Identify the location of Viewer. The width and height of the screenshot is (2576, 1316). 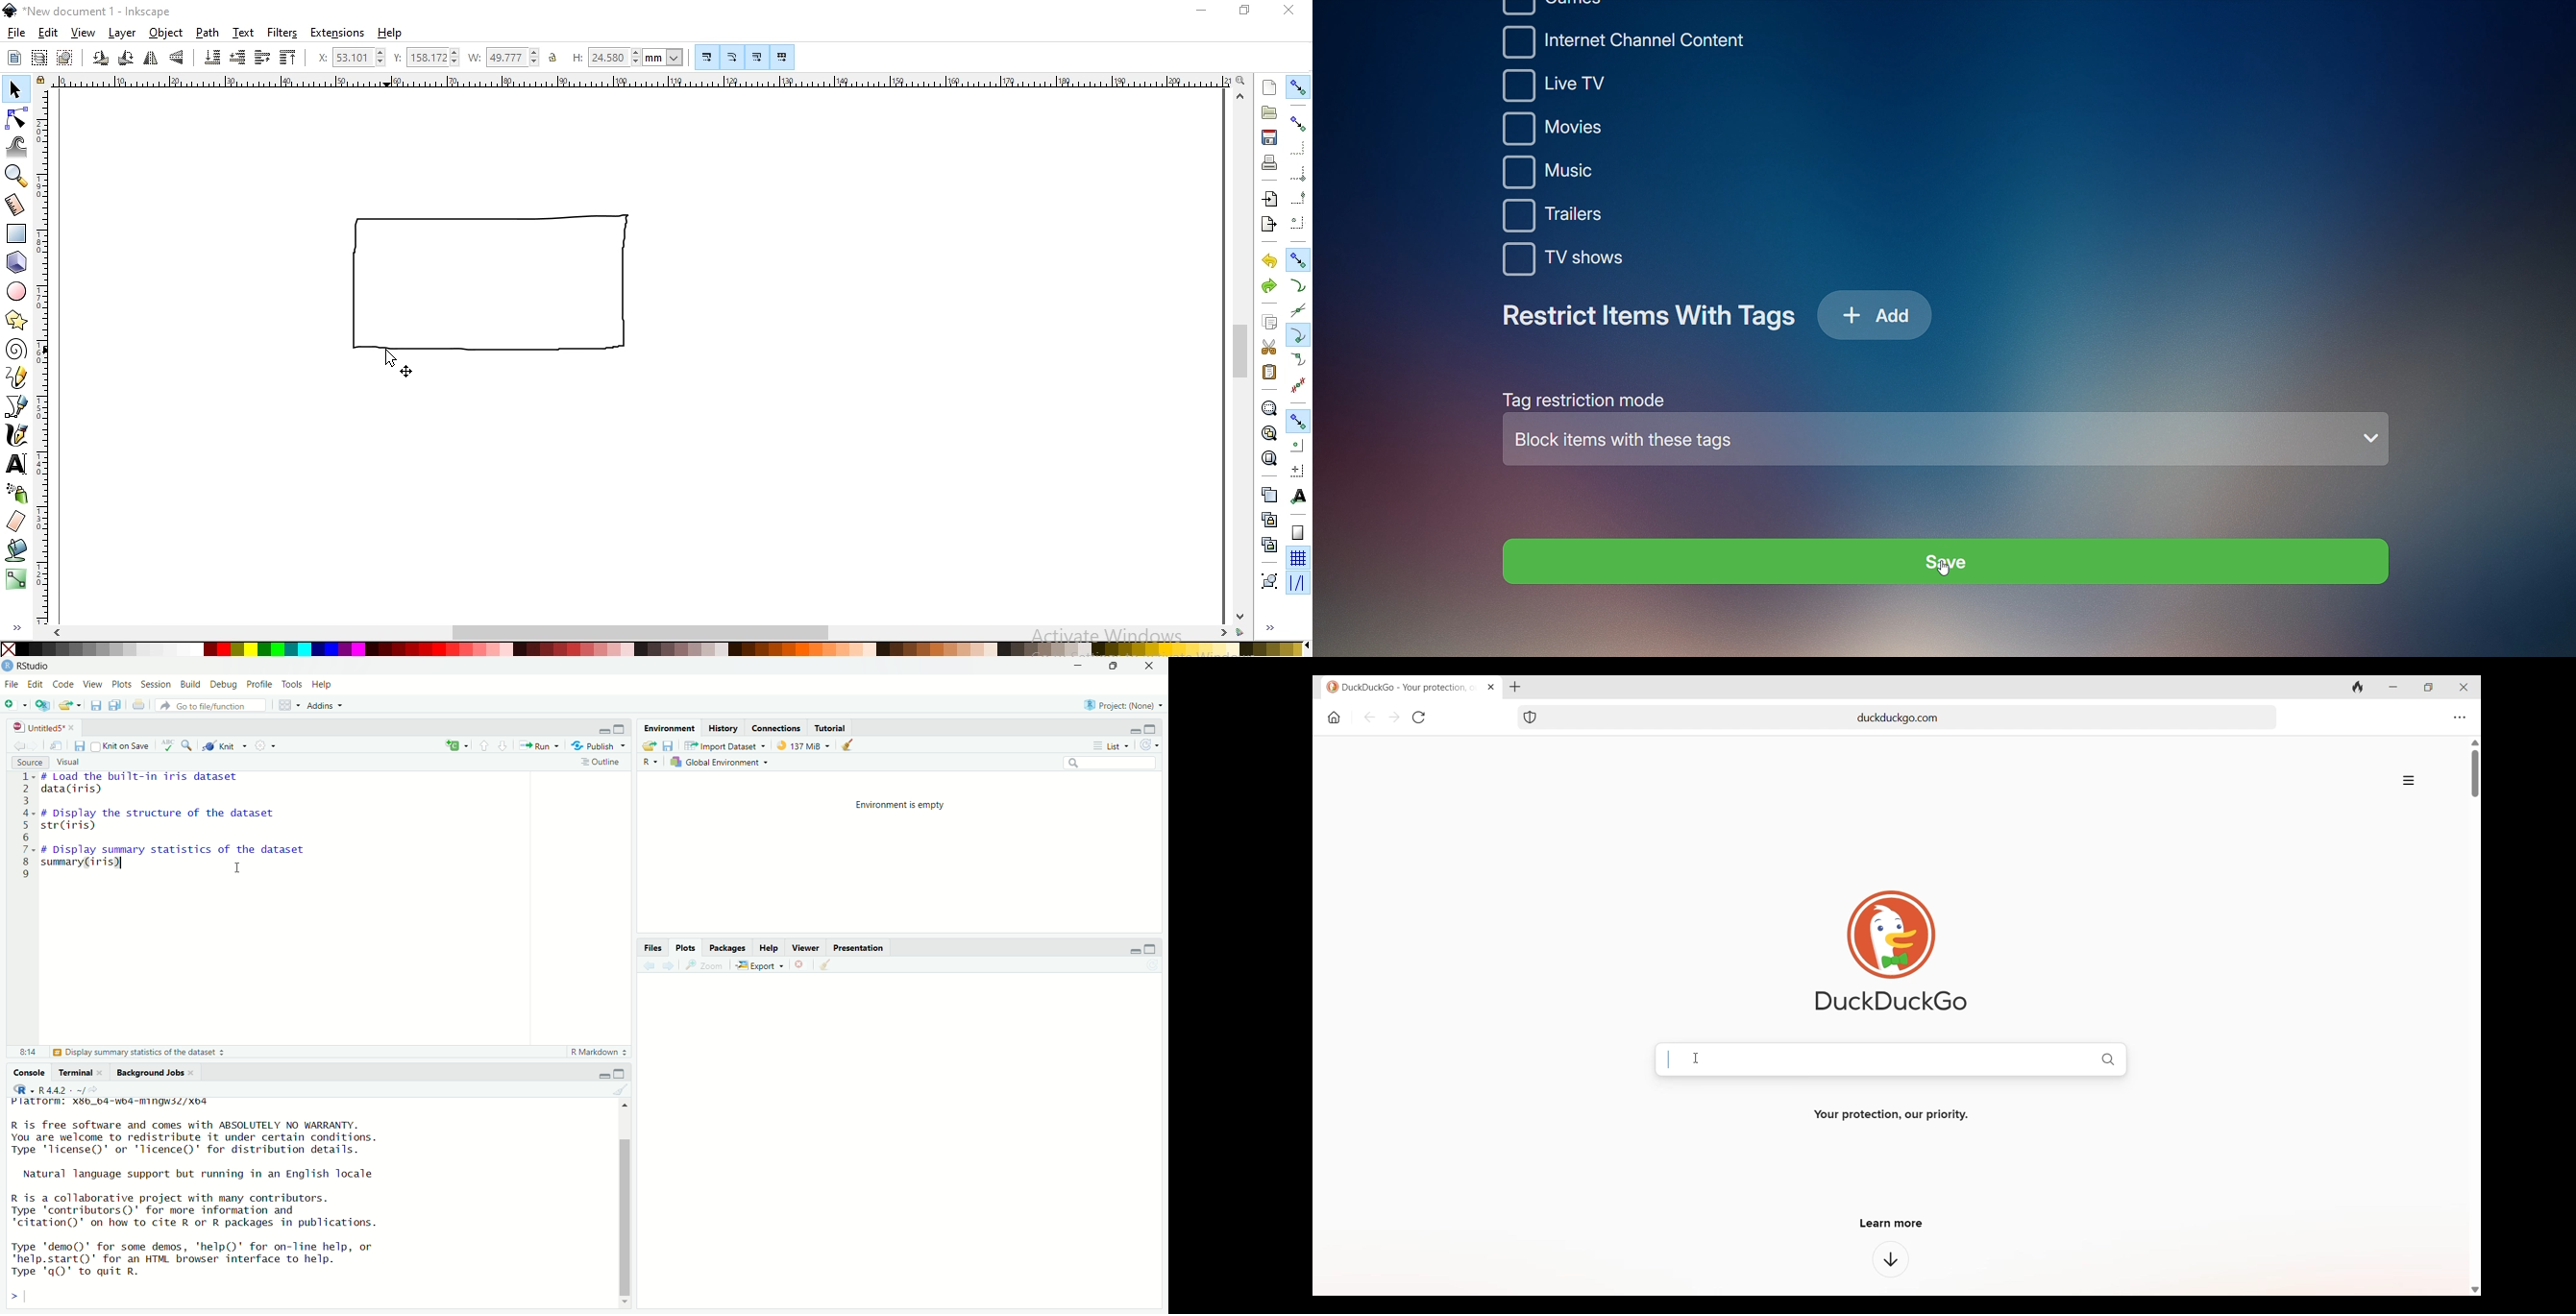
(805, 946).